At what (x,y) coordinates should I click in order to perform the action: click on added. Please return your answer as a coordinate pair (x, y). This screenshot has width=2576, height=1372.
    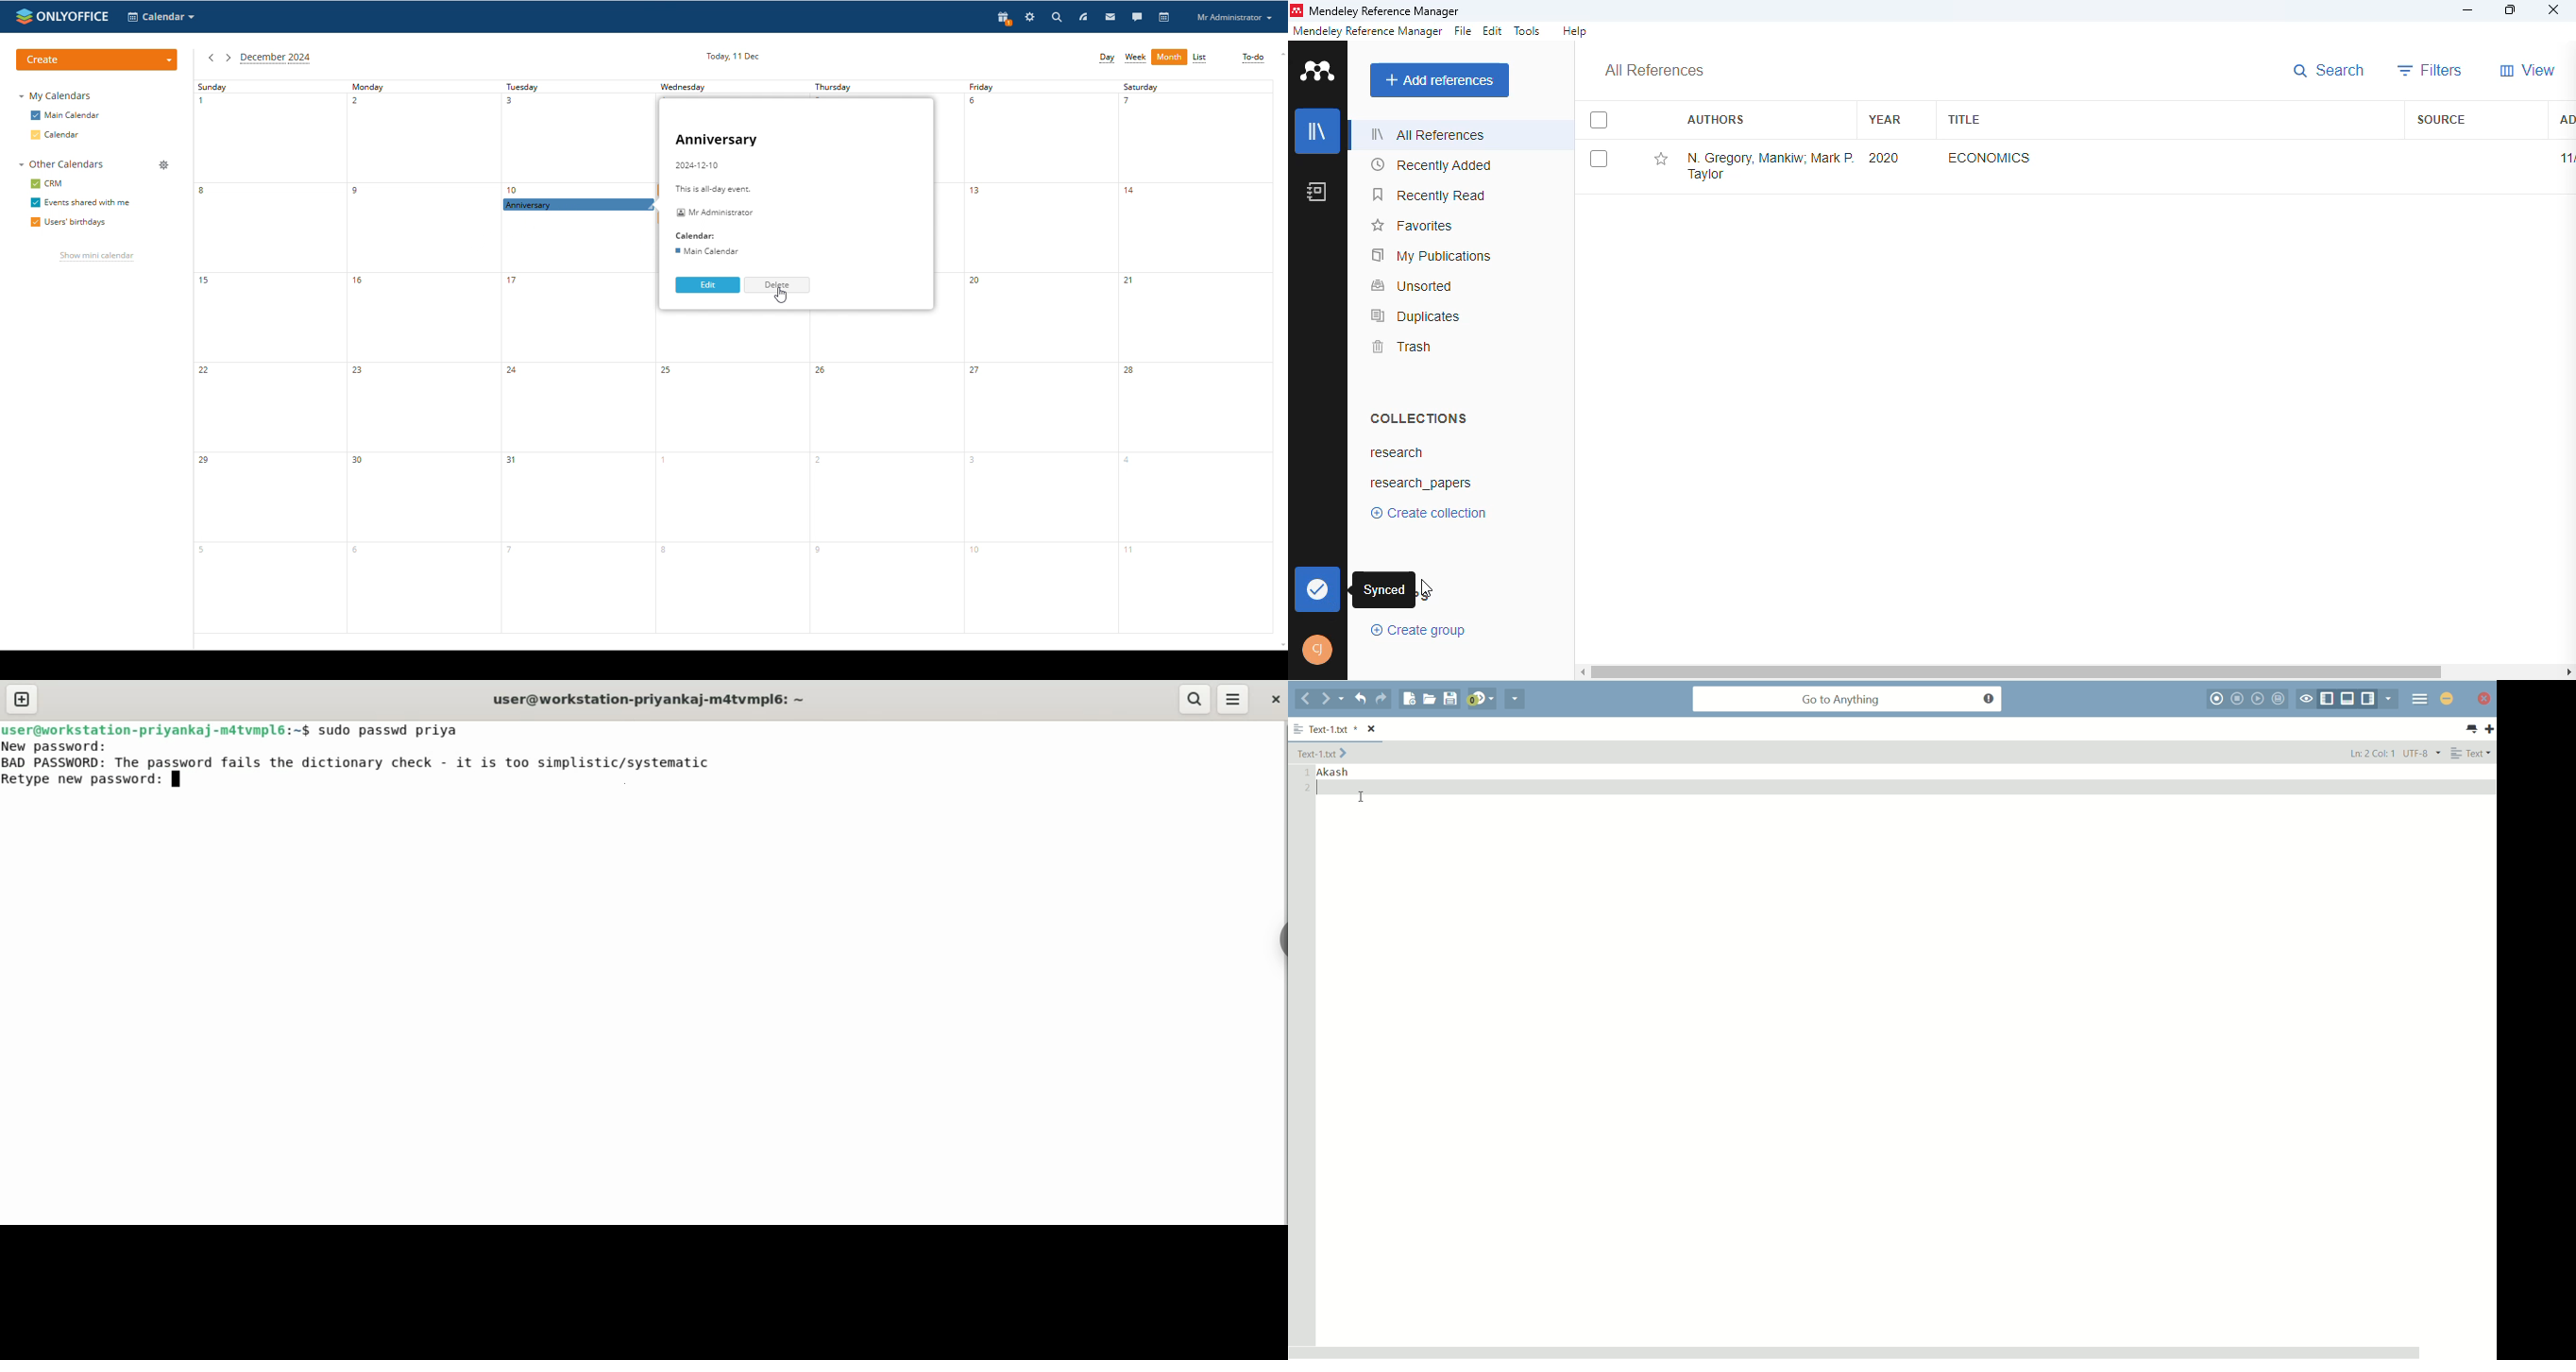
    Looking at the image, I should click on (2566, 120).